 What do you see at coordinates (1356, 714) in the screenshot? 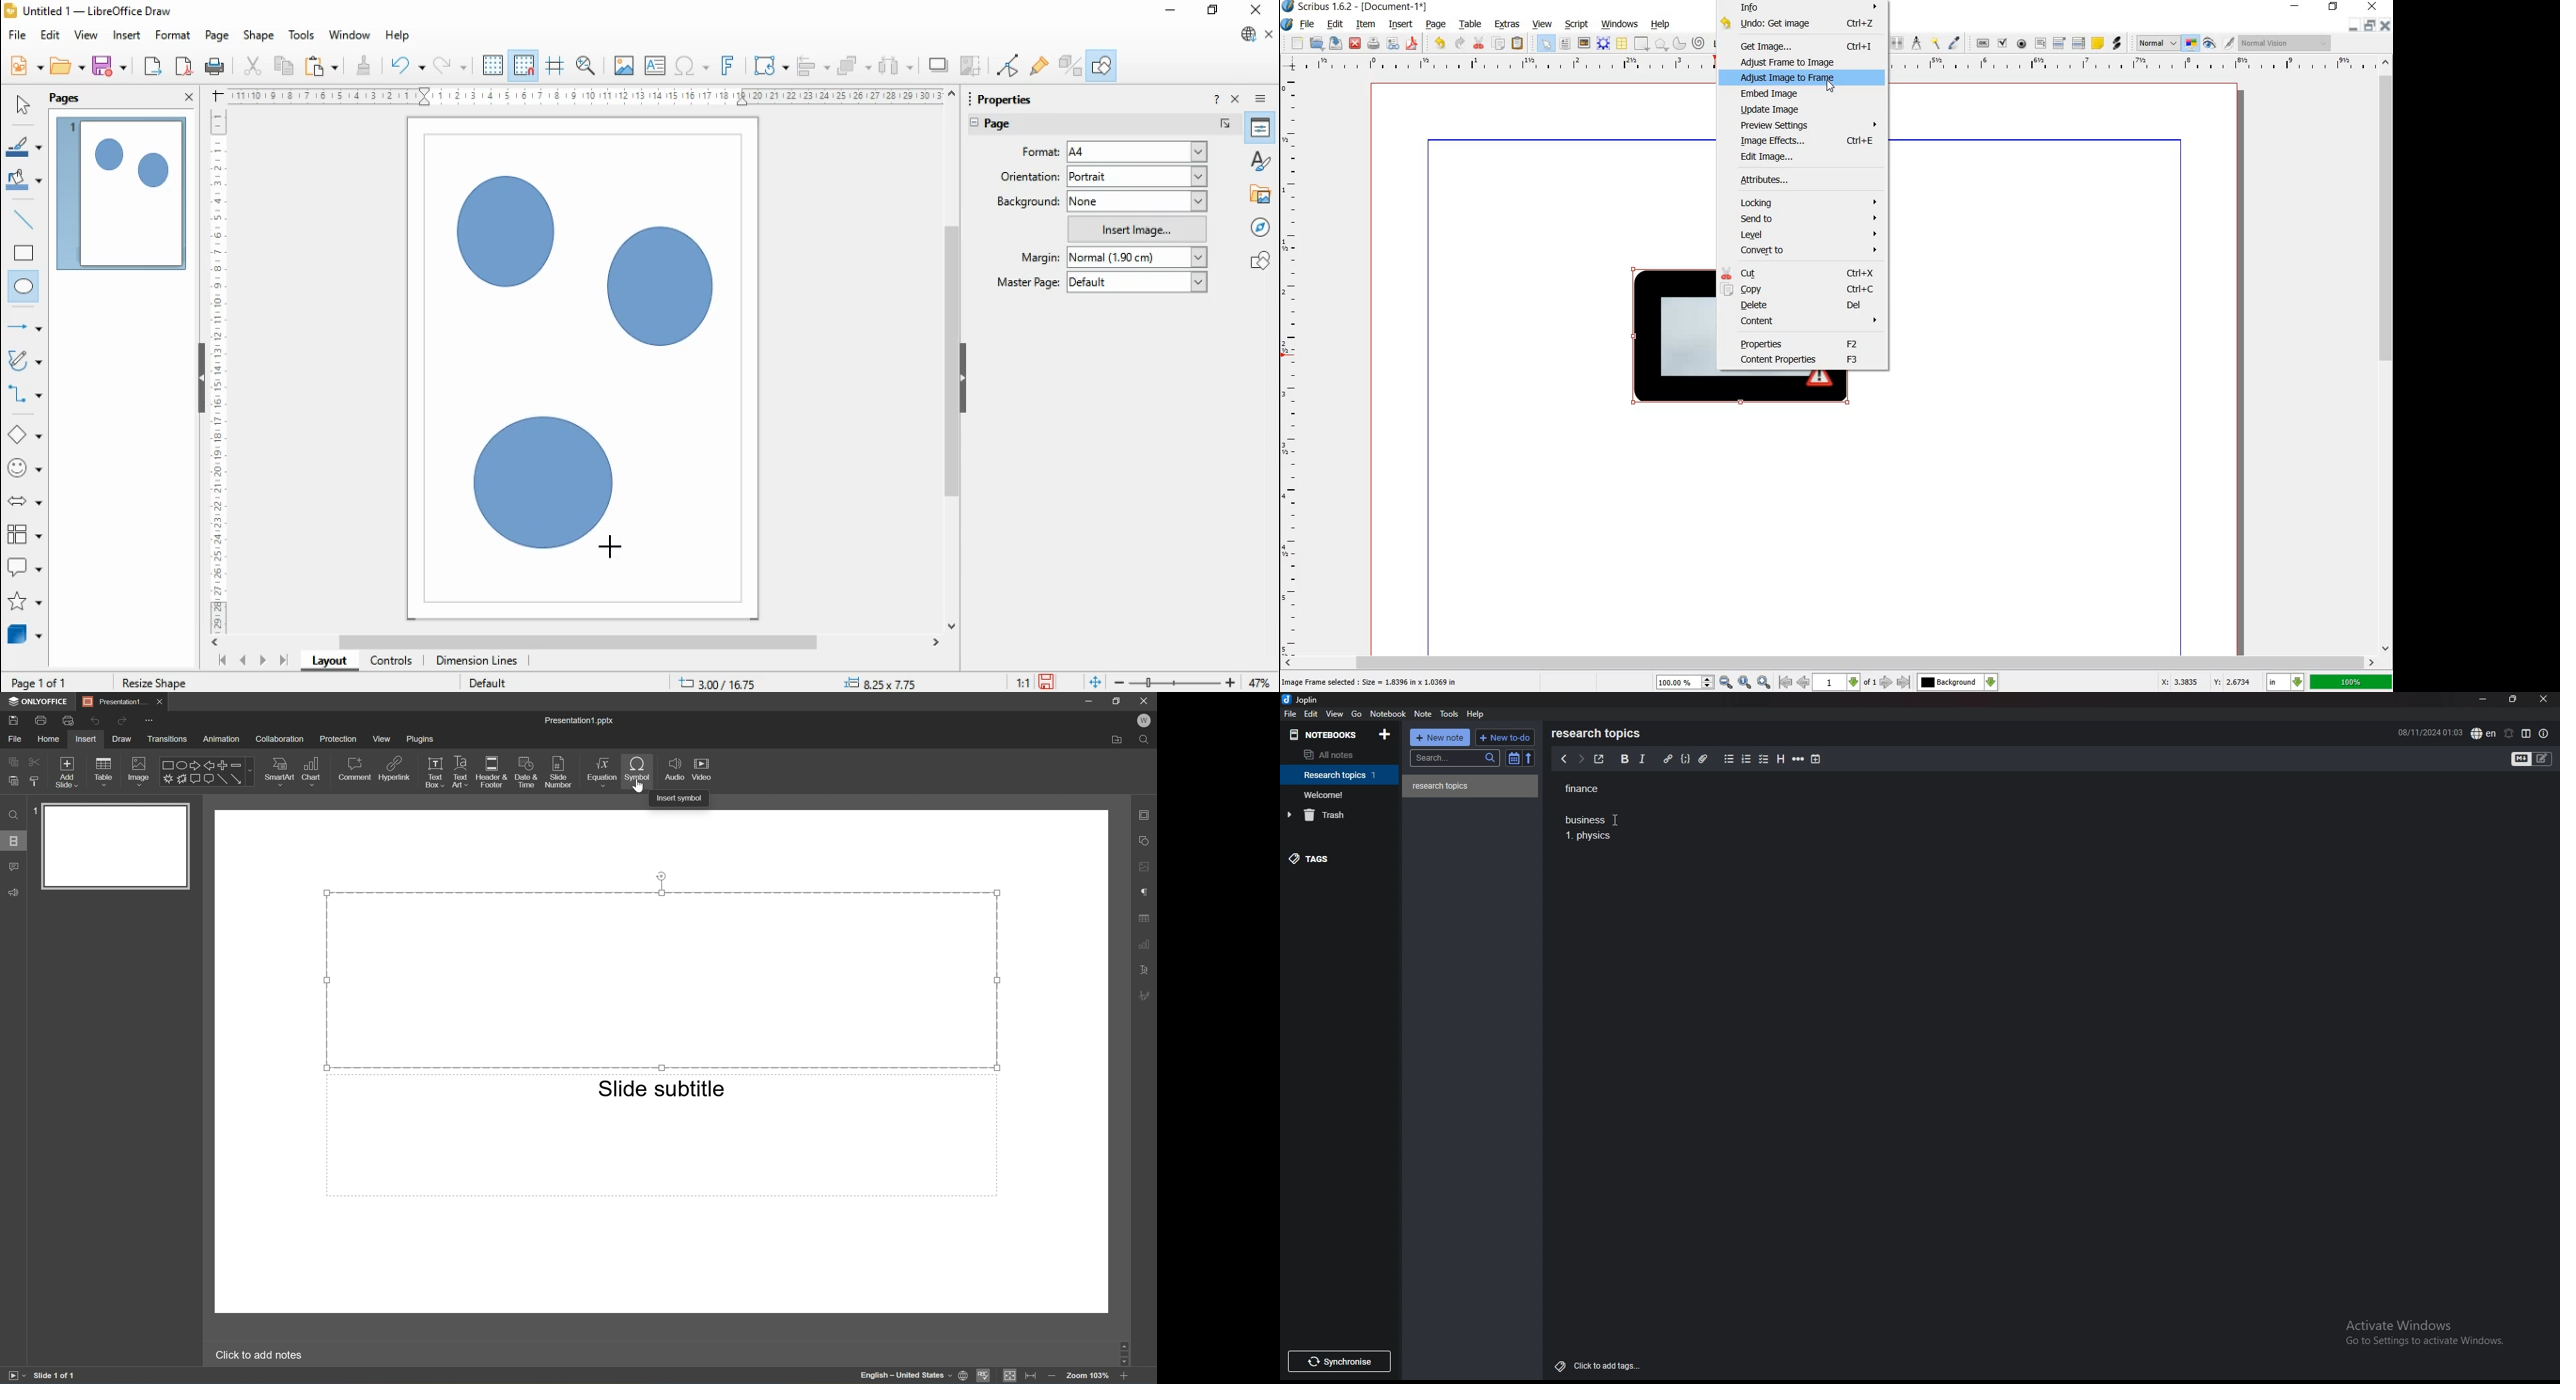
I see `go` at bounding box center [1356, 714].